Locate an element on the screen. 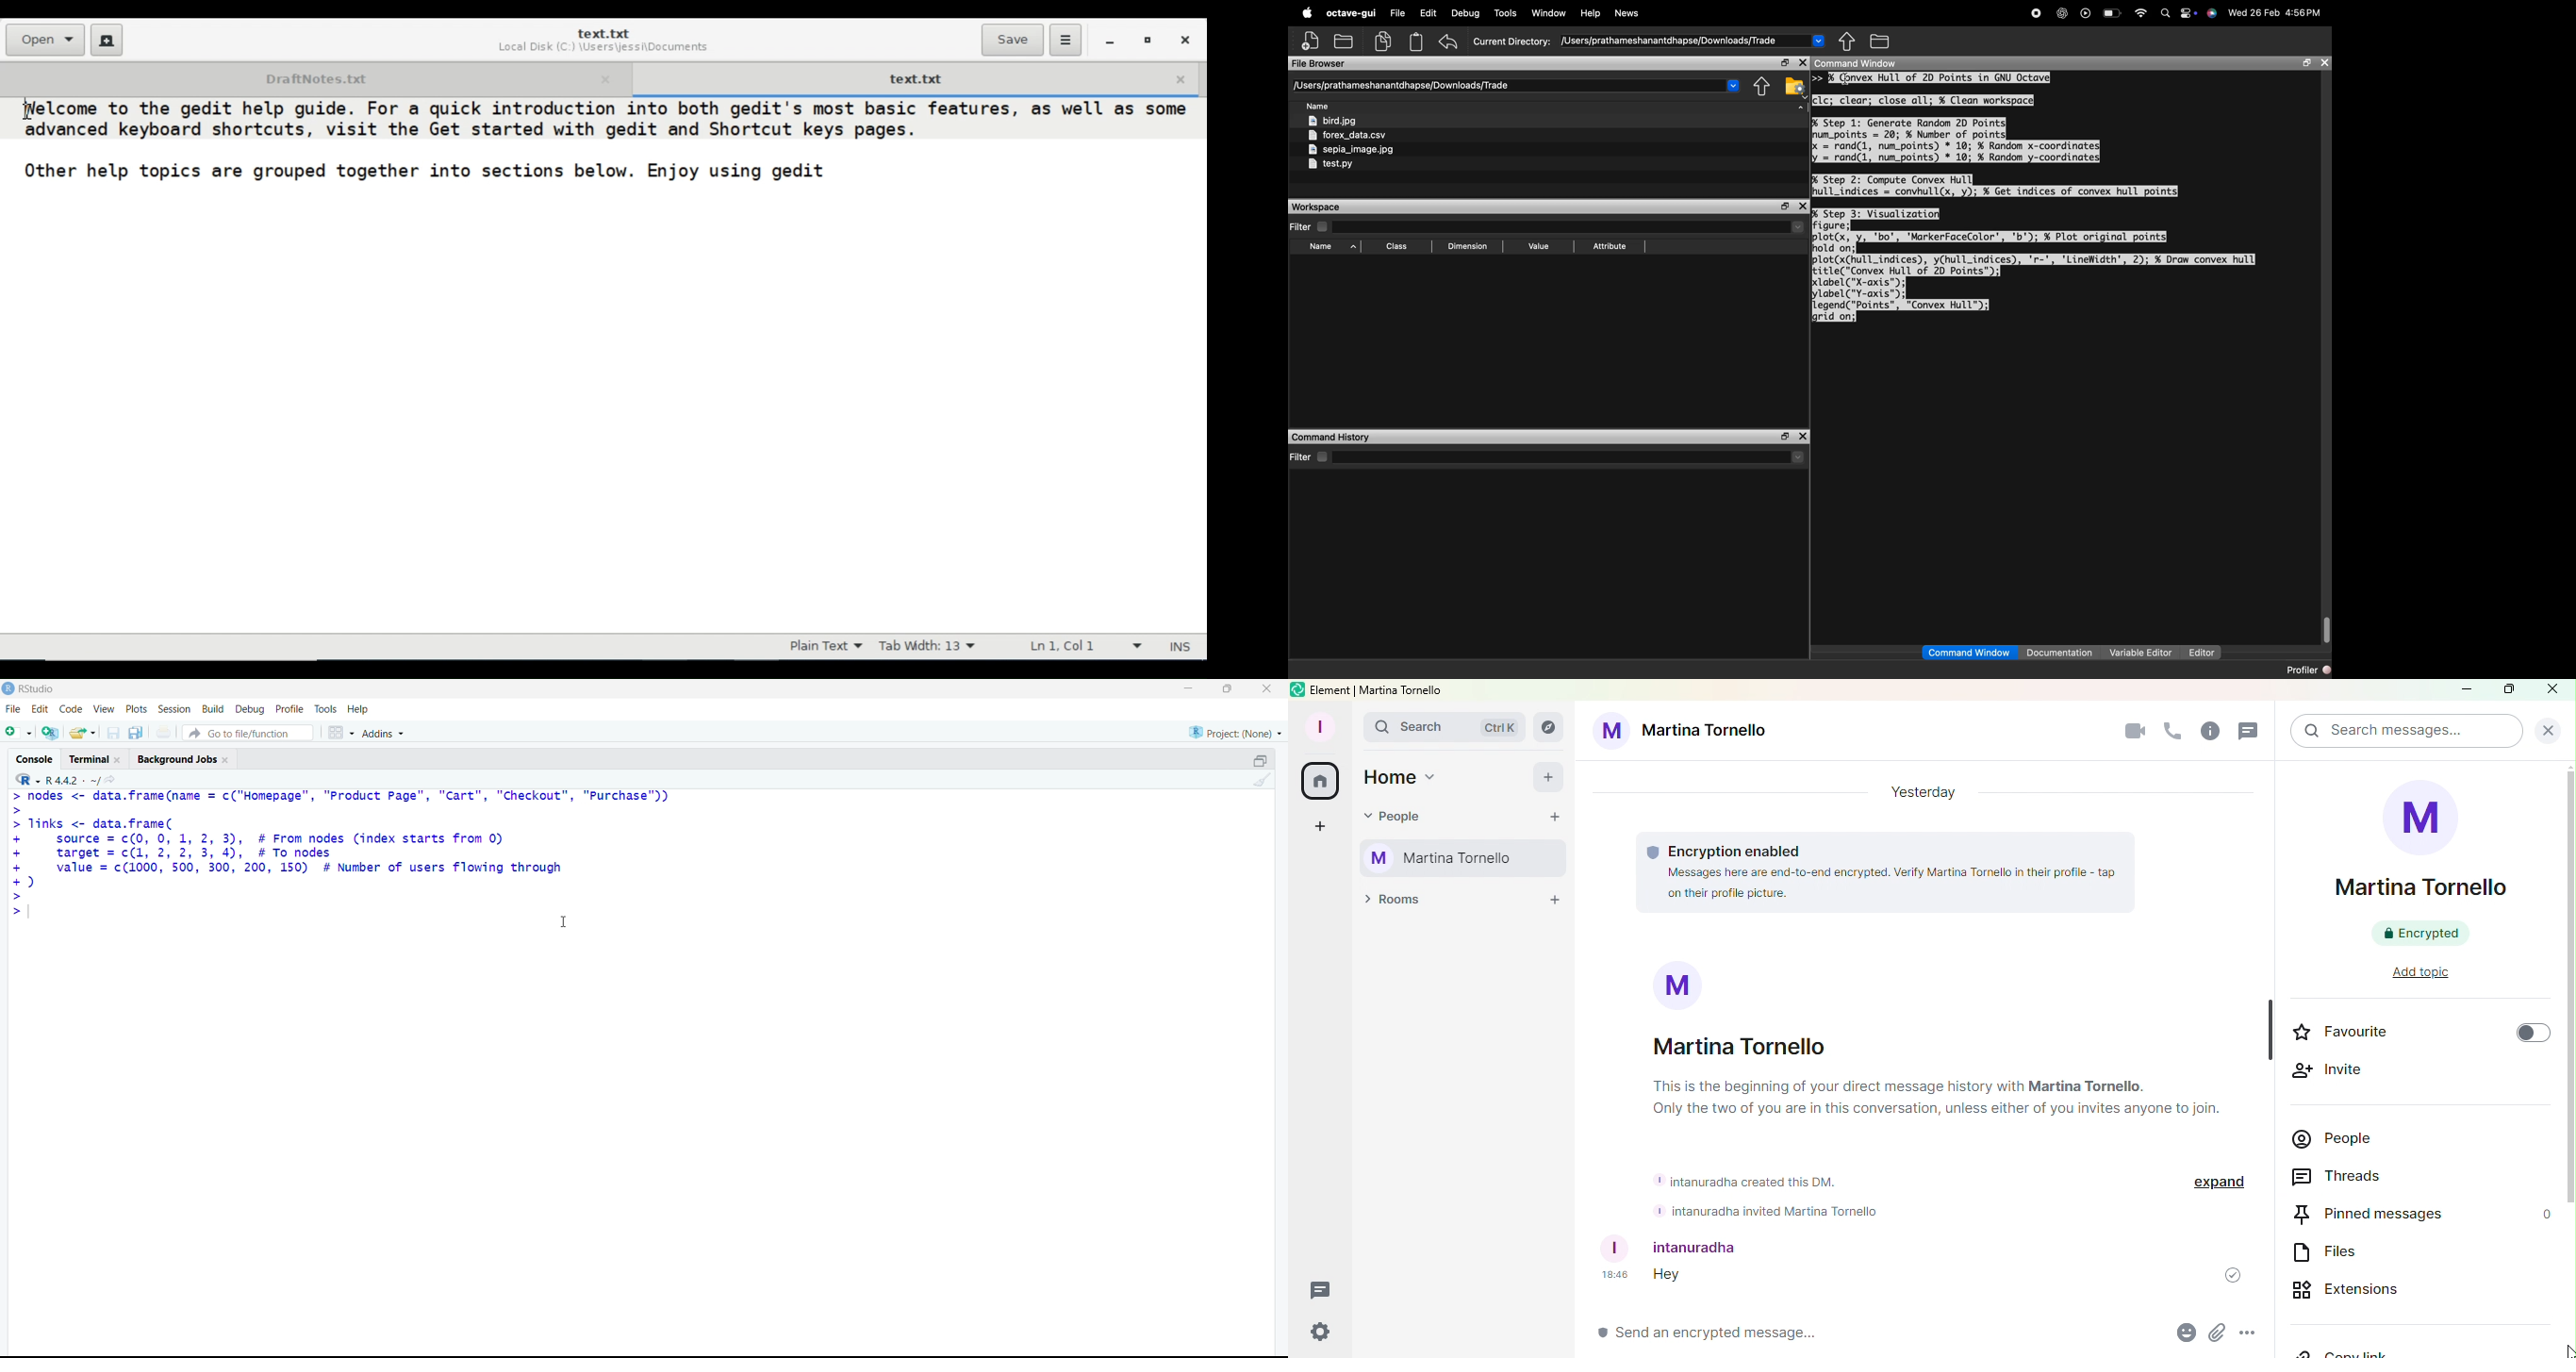 The height and width of the screenshot is (1372, 2576). open file is located at coordinates (83, 733).